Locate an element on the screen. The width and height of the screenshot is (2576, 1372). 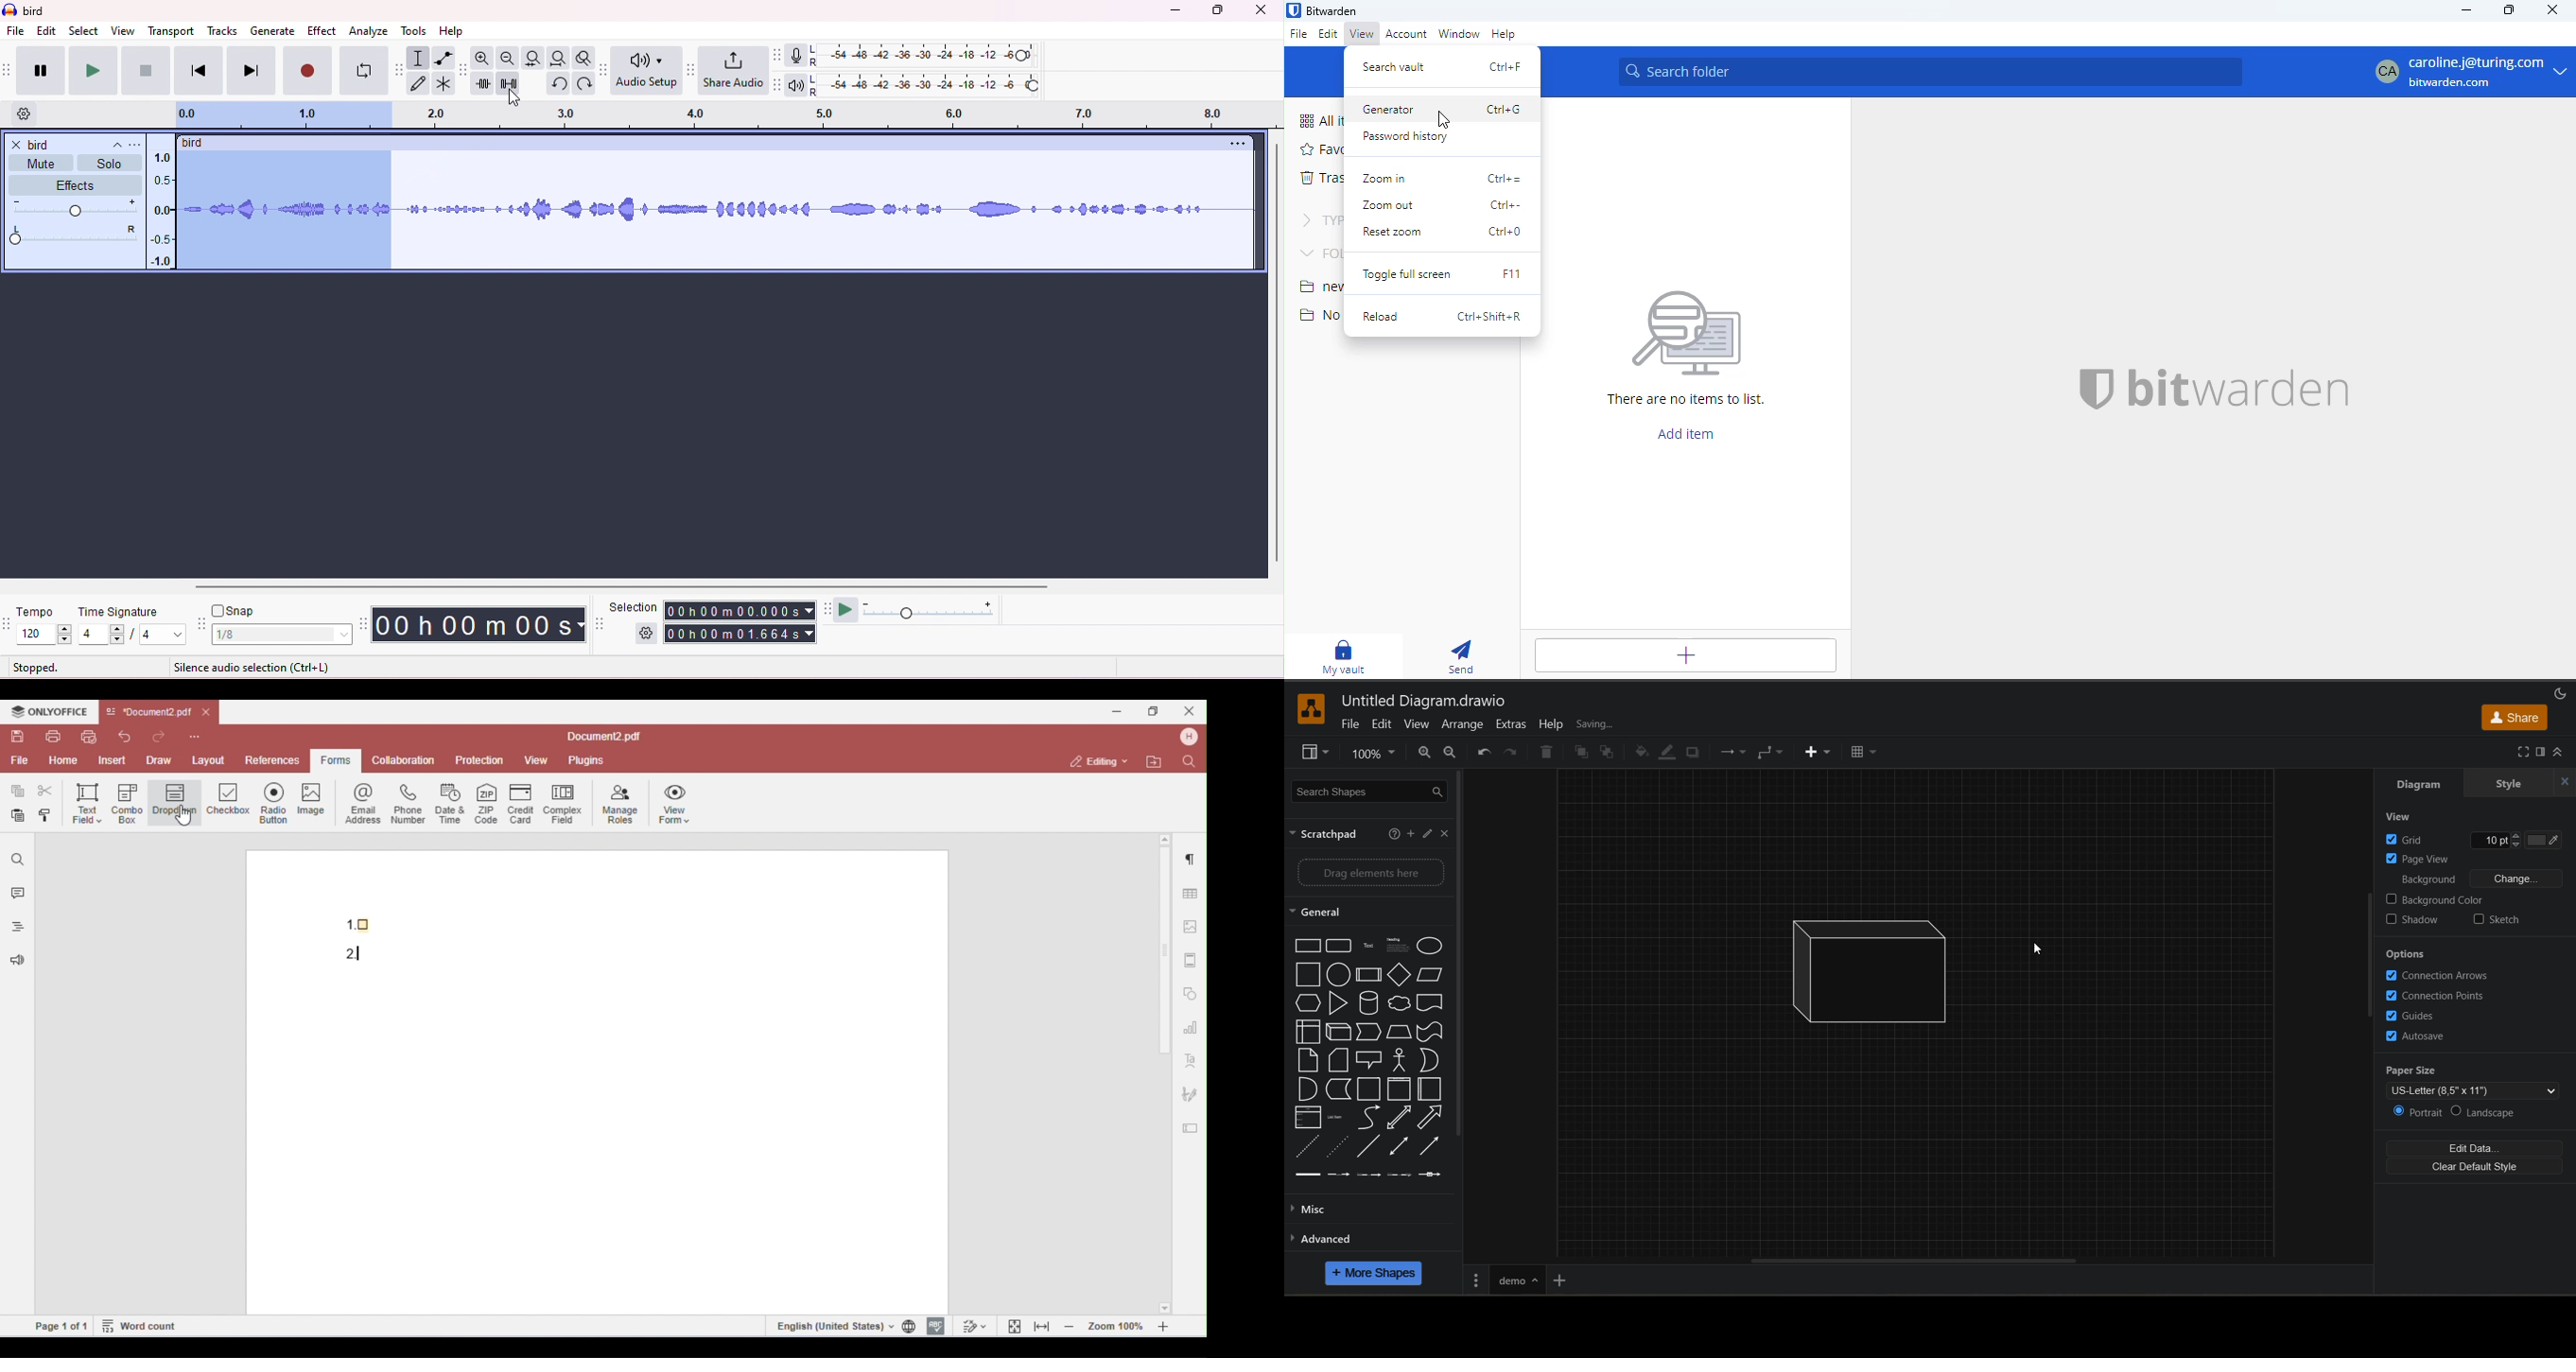
record meter is located at coordinates (804, 55).